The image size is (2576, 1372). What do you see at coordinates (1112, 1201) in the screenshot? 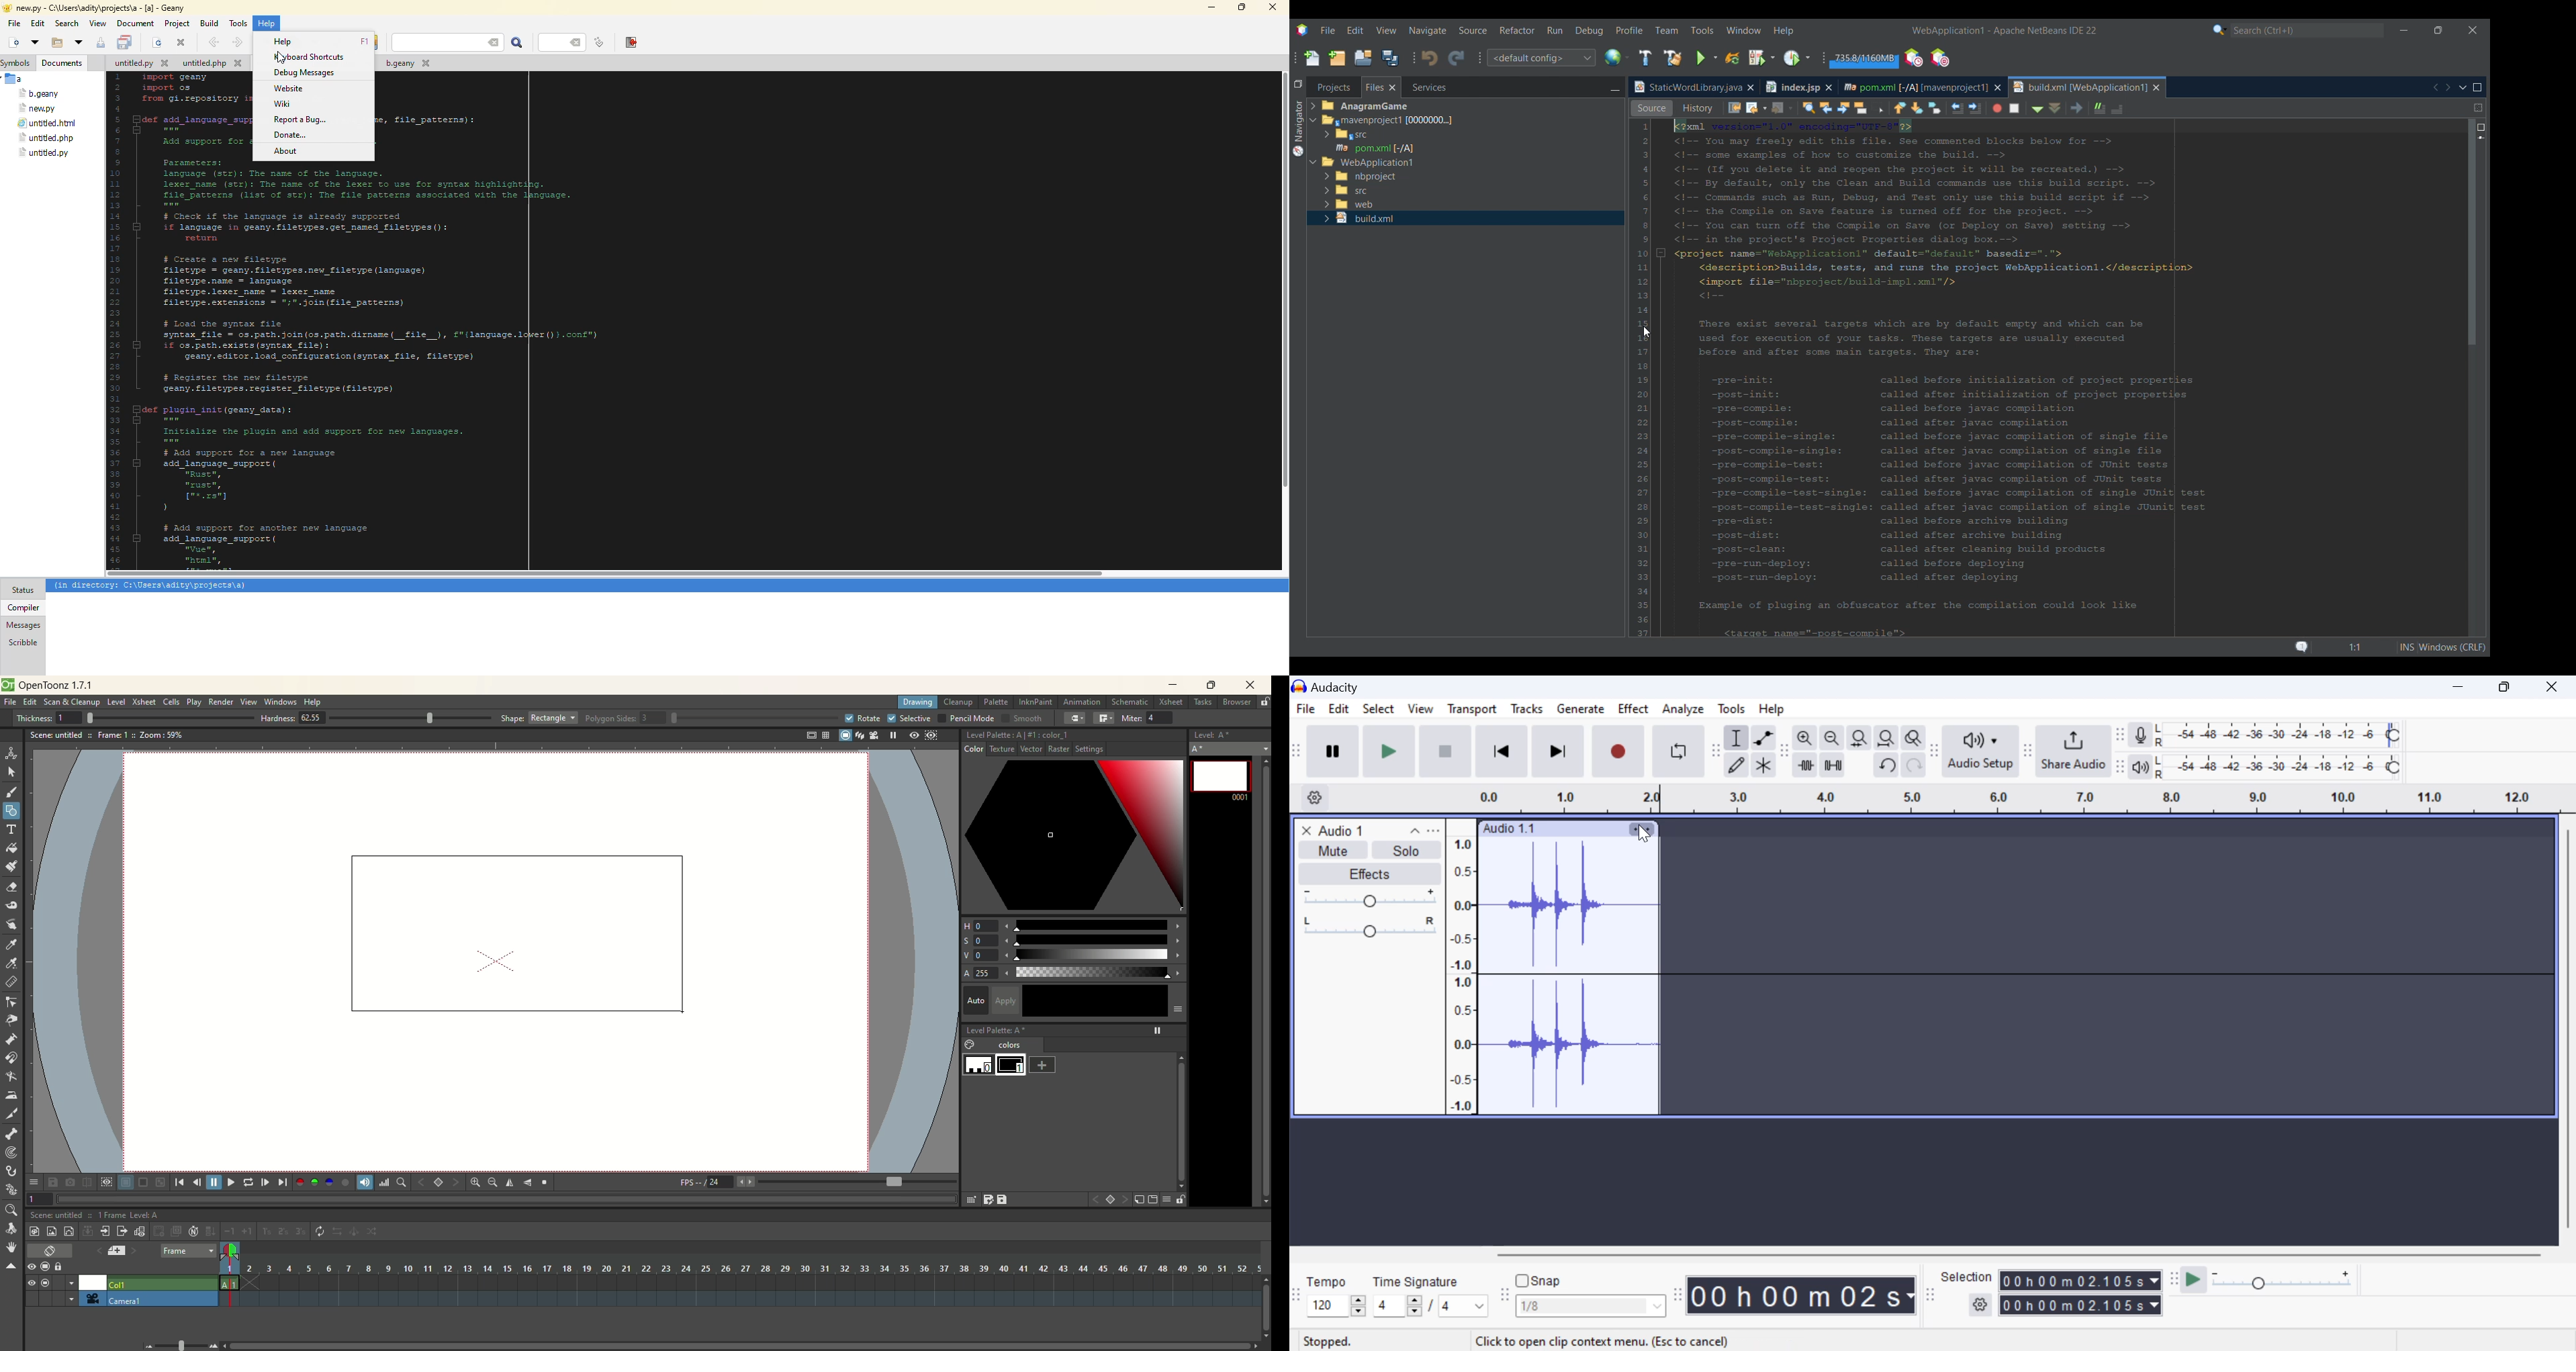
I see `set key` at bounding box center [1112, 1201].